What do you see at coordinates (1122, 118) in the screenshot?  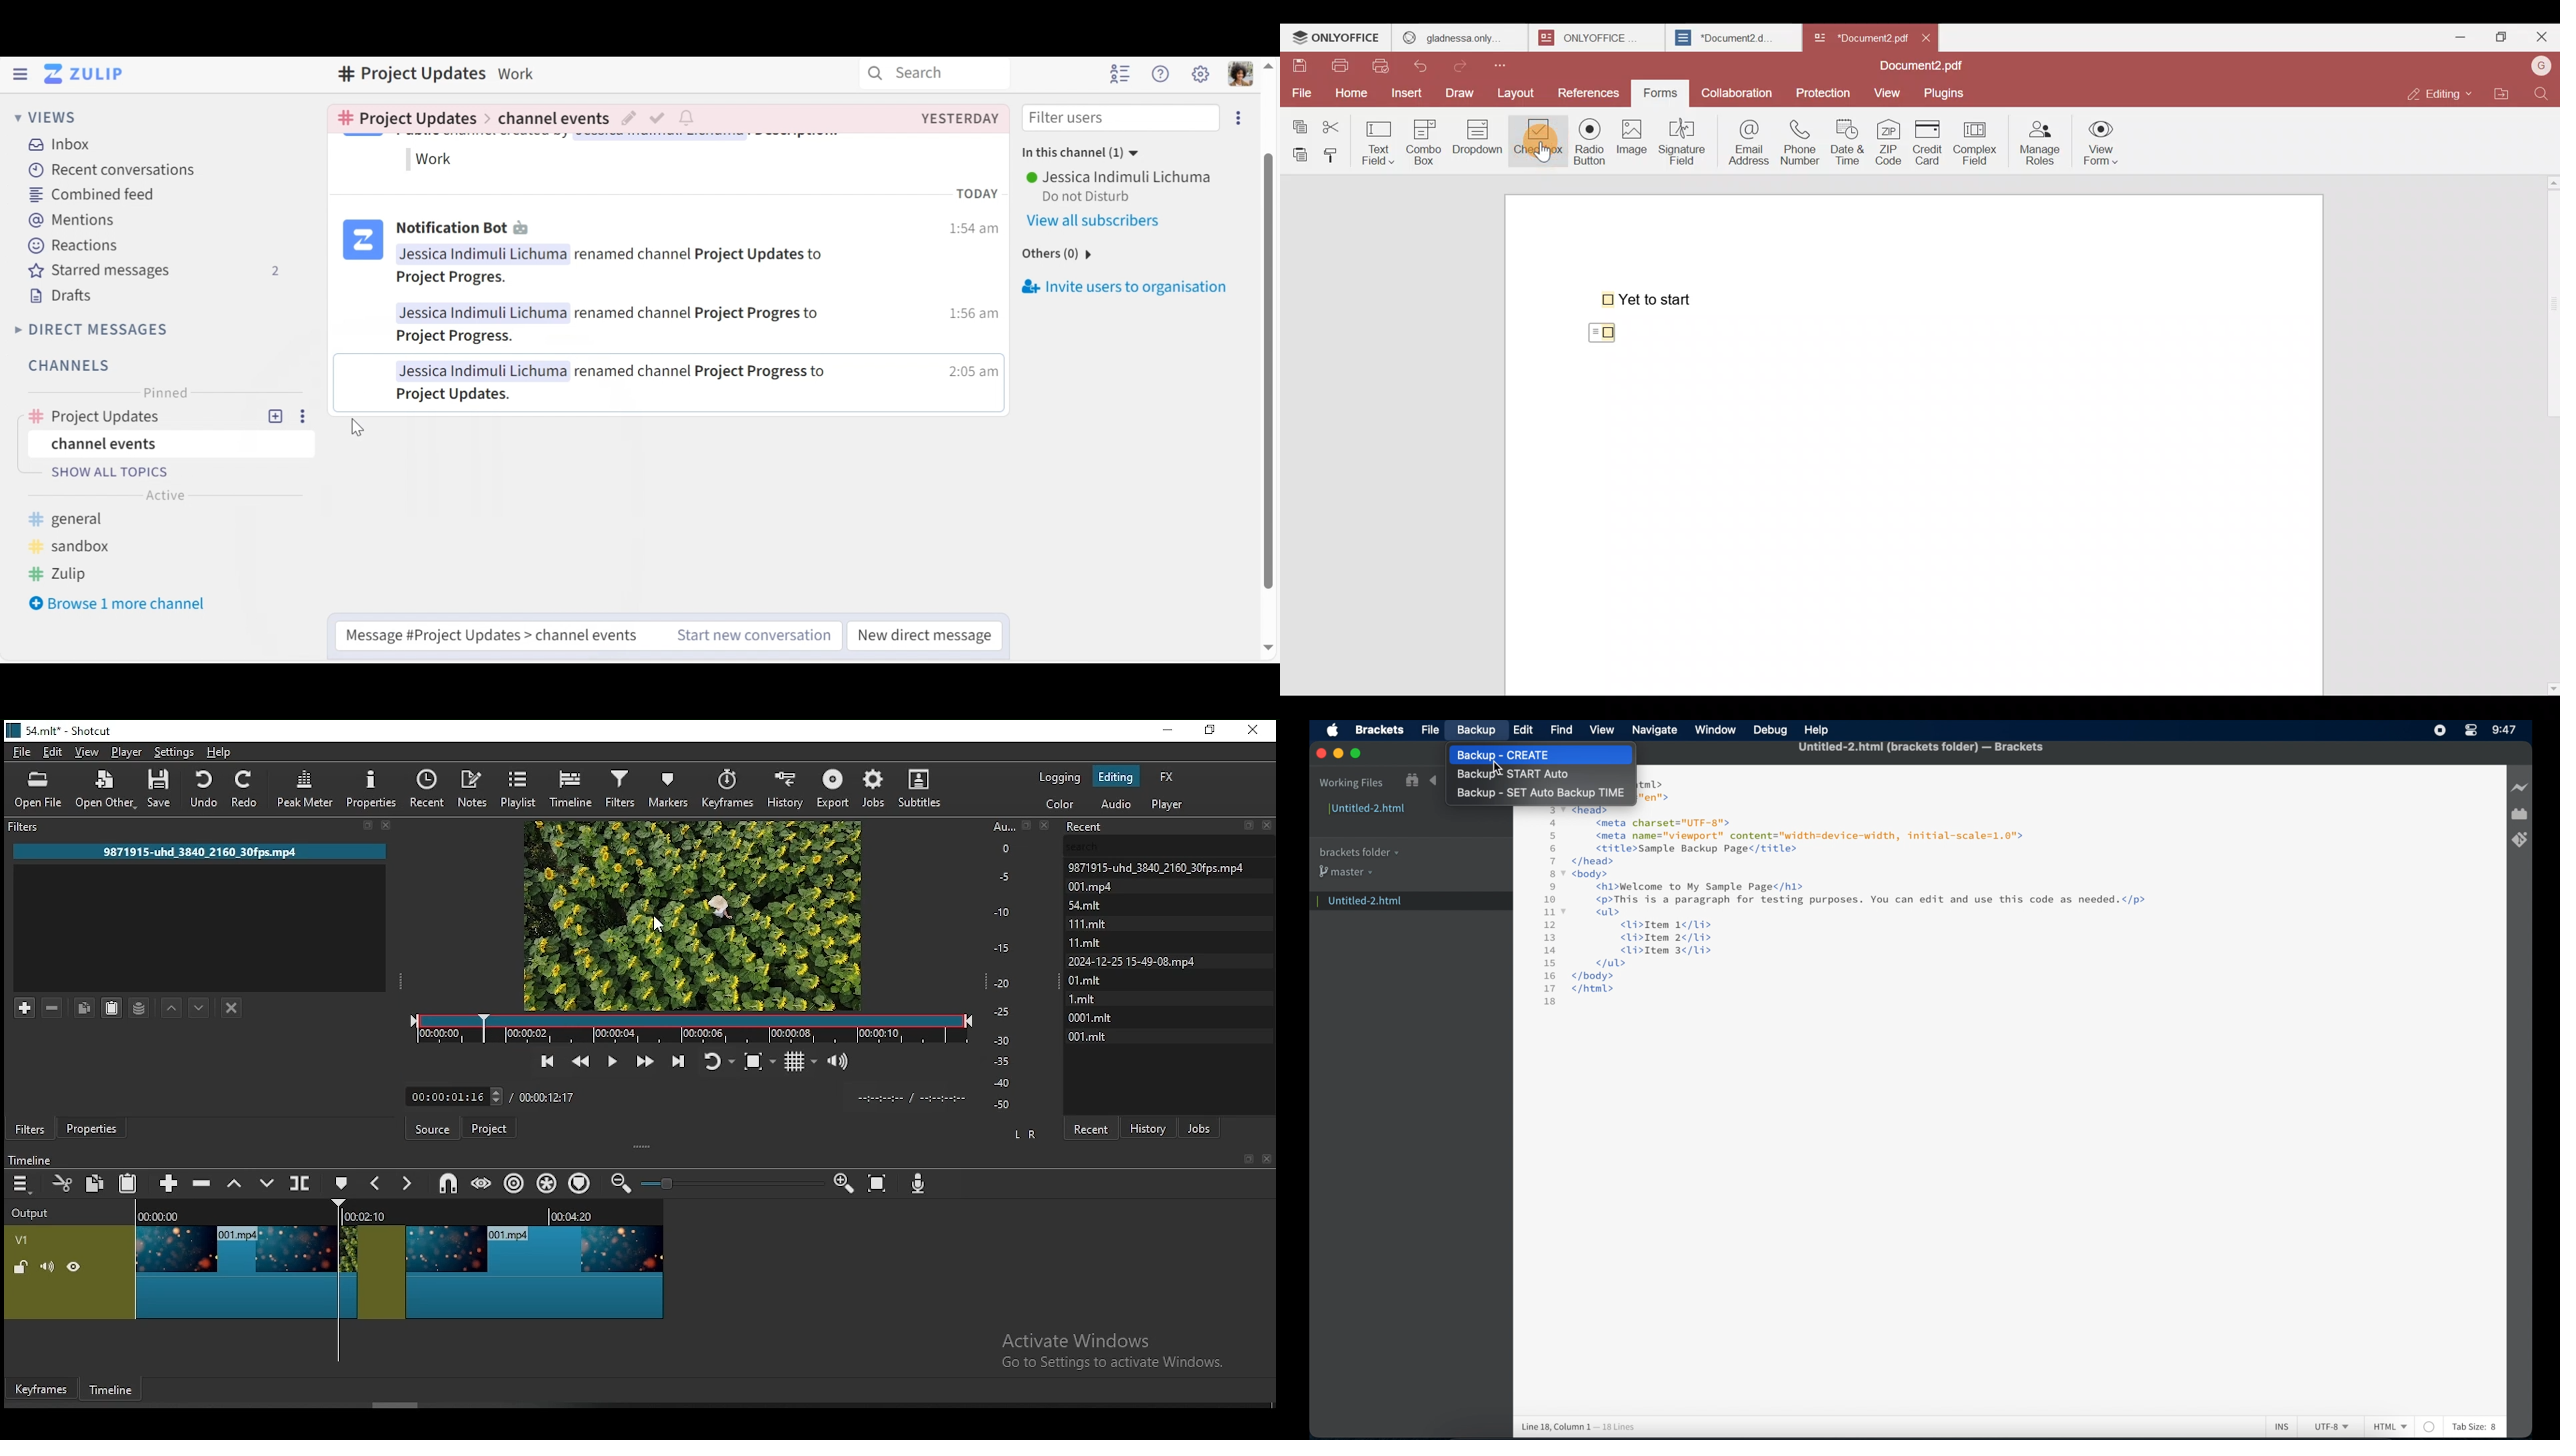 I see `Filter users` at bounding box center [1122, 118].